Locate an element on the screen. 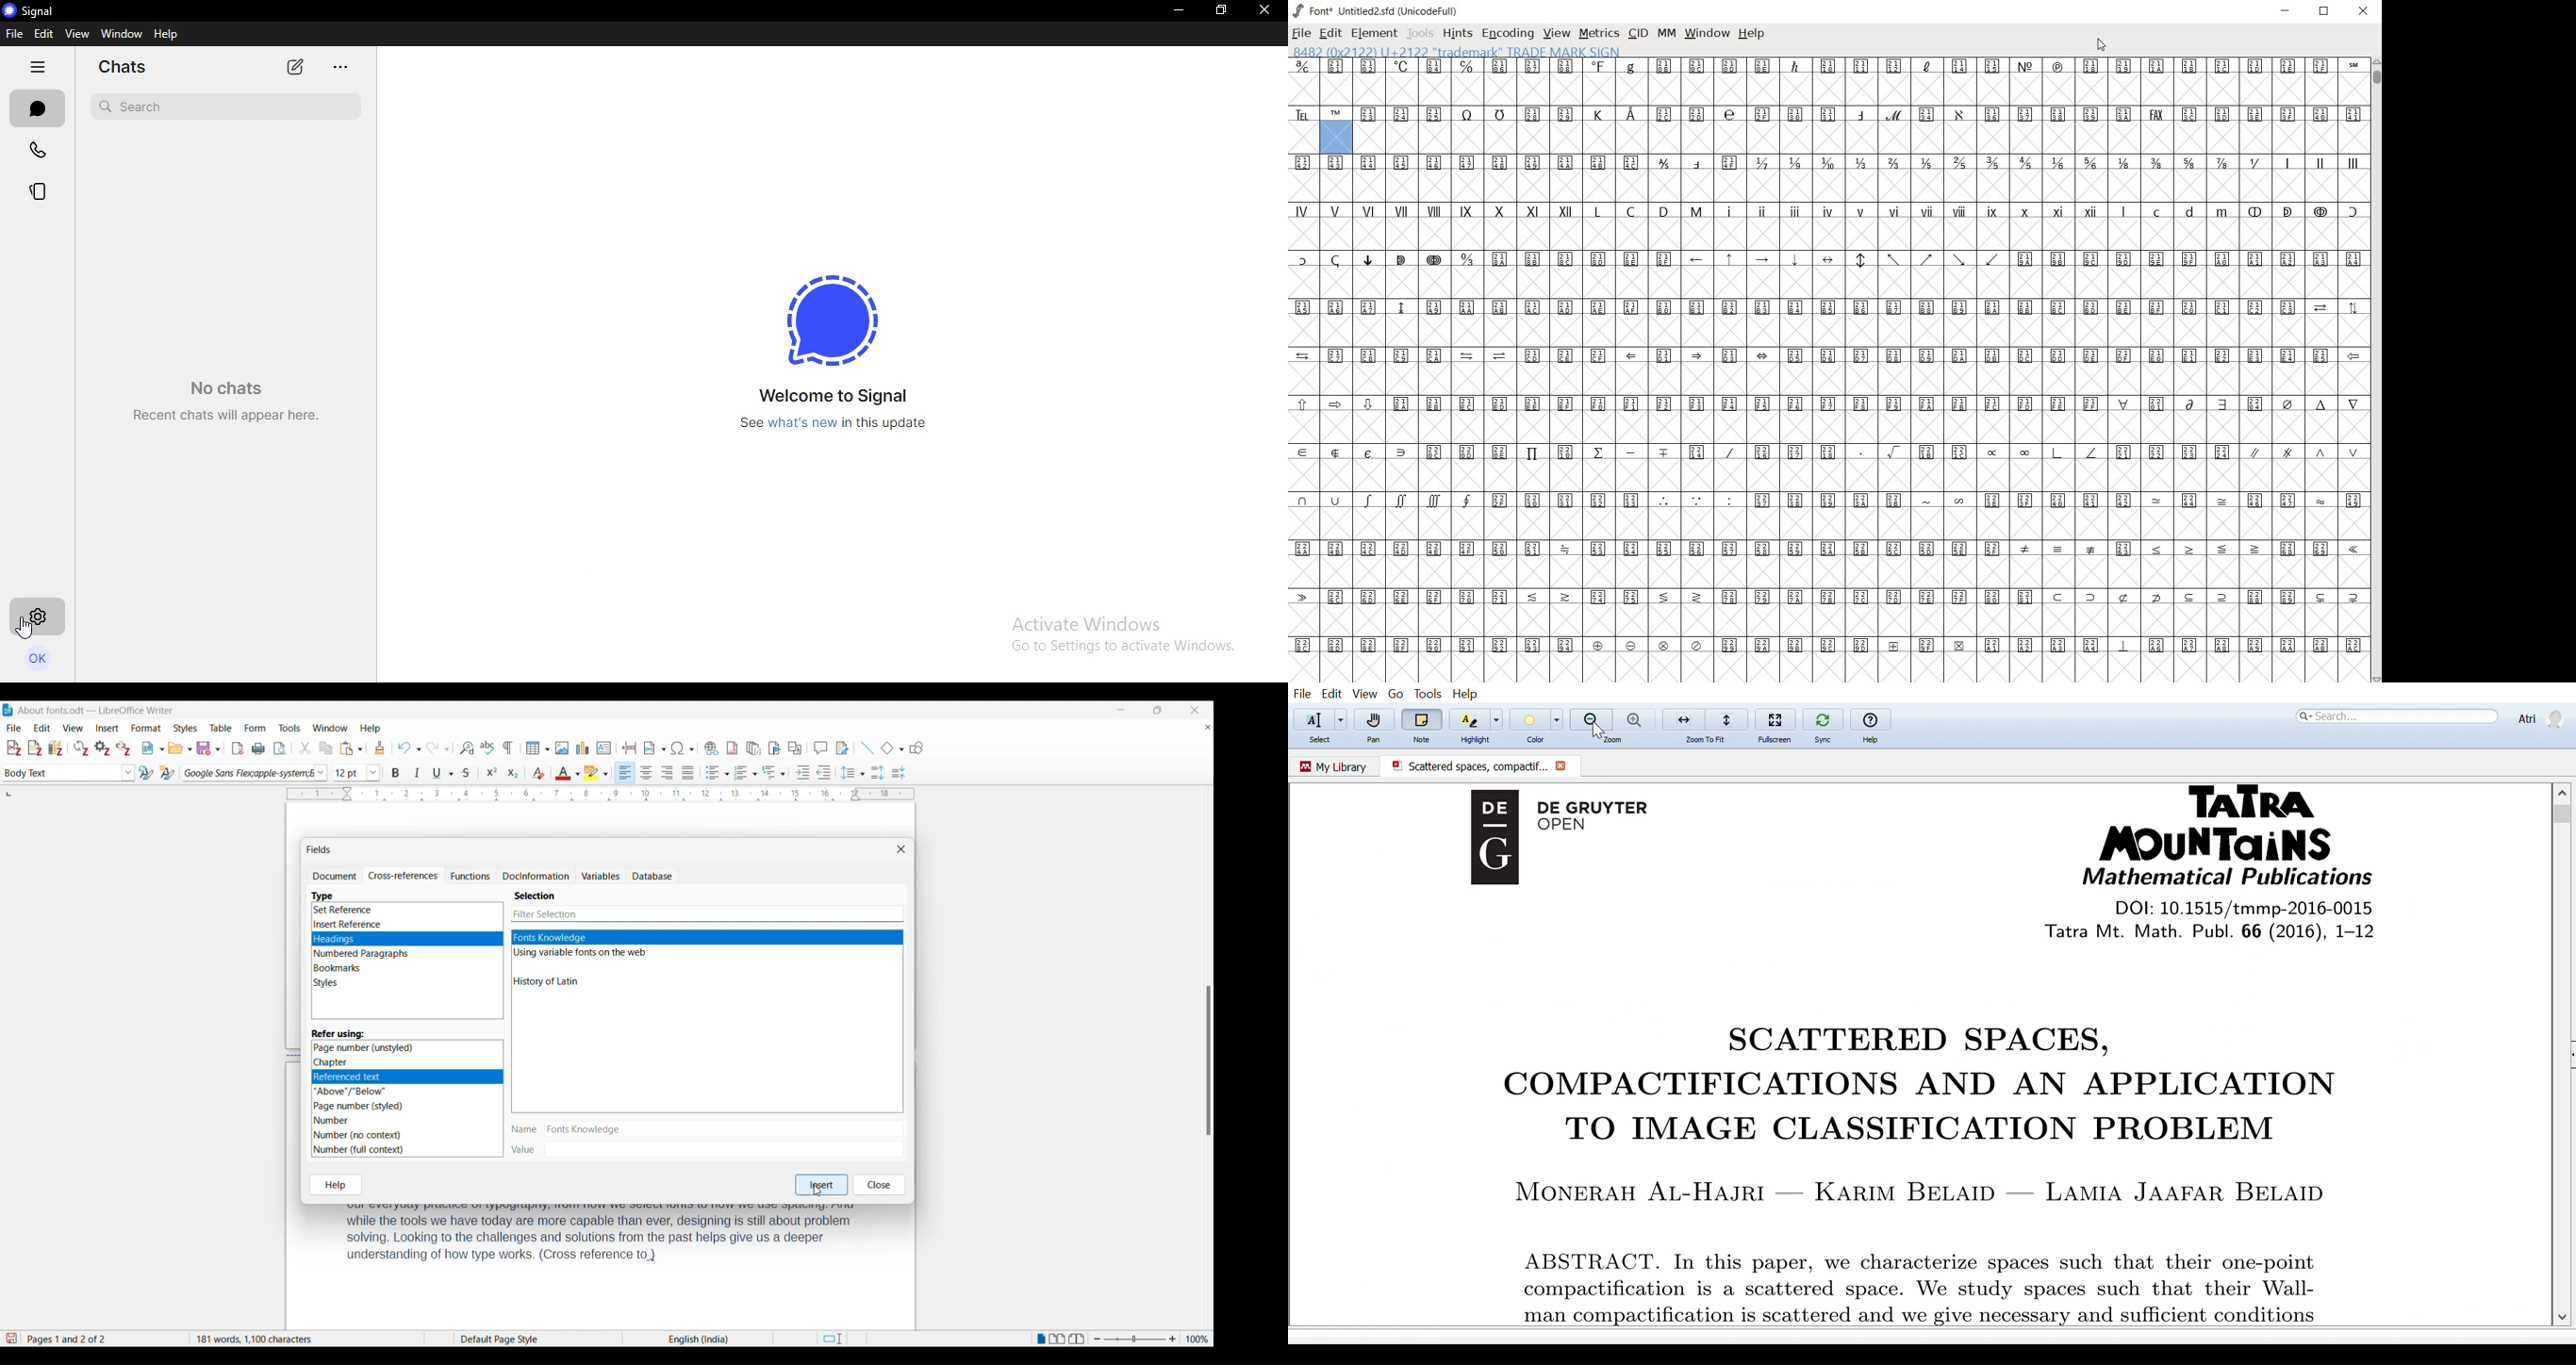  EDIT is located at coordinates (1330, 33).